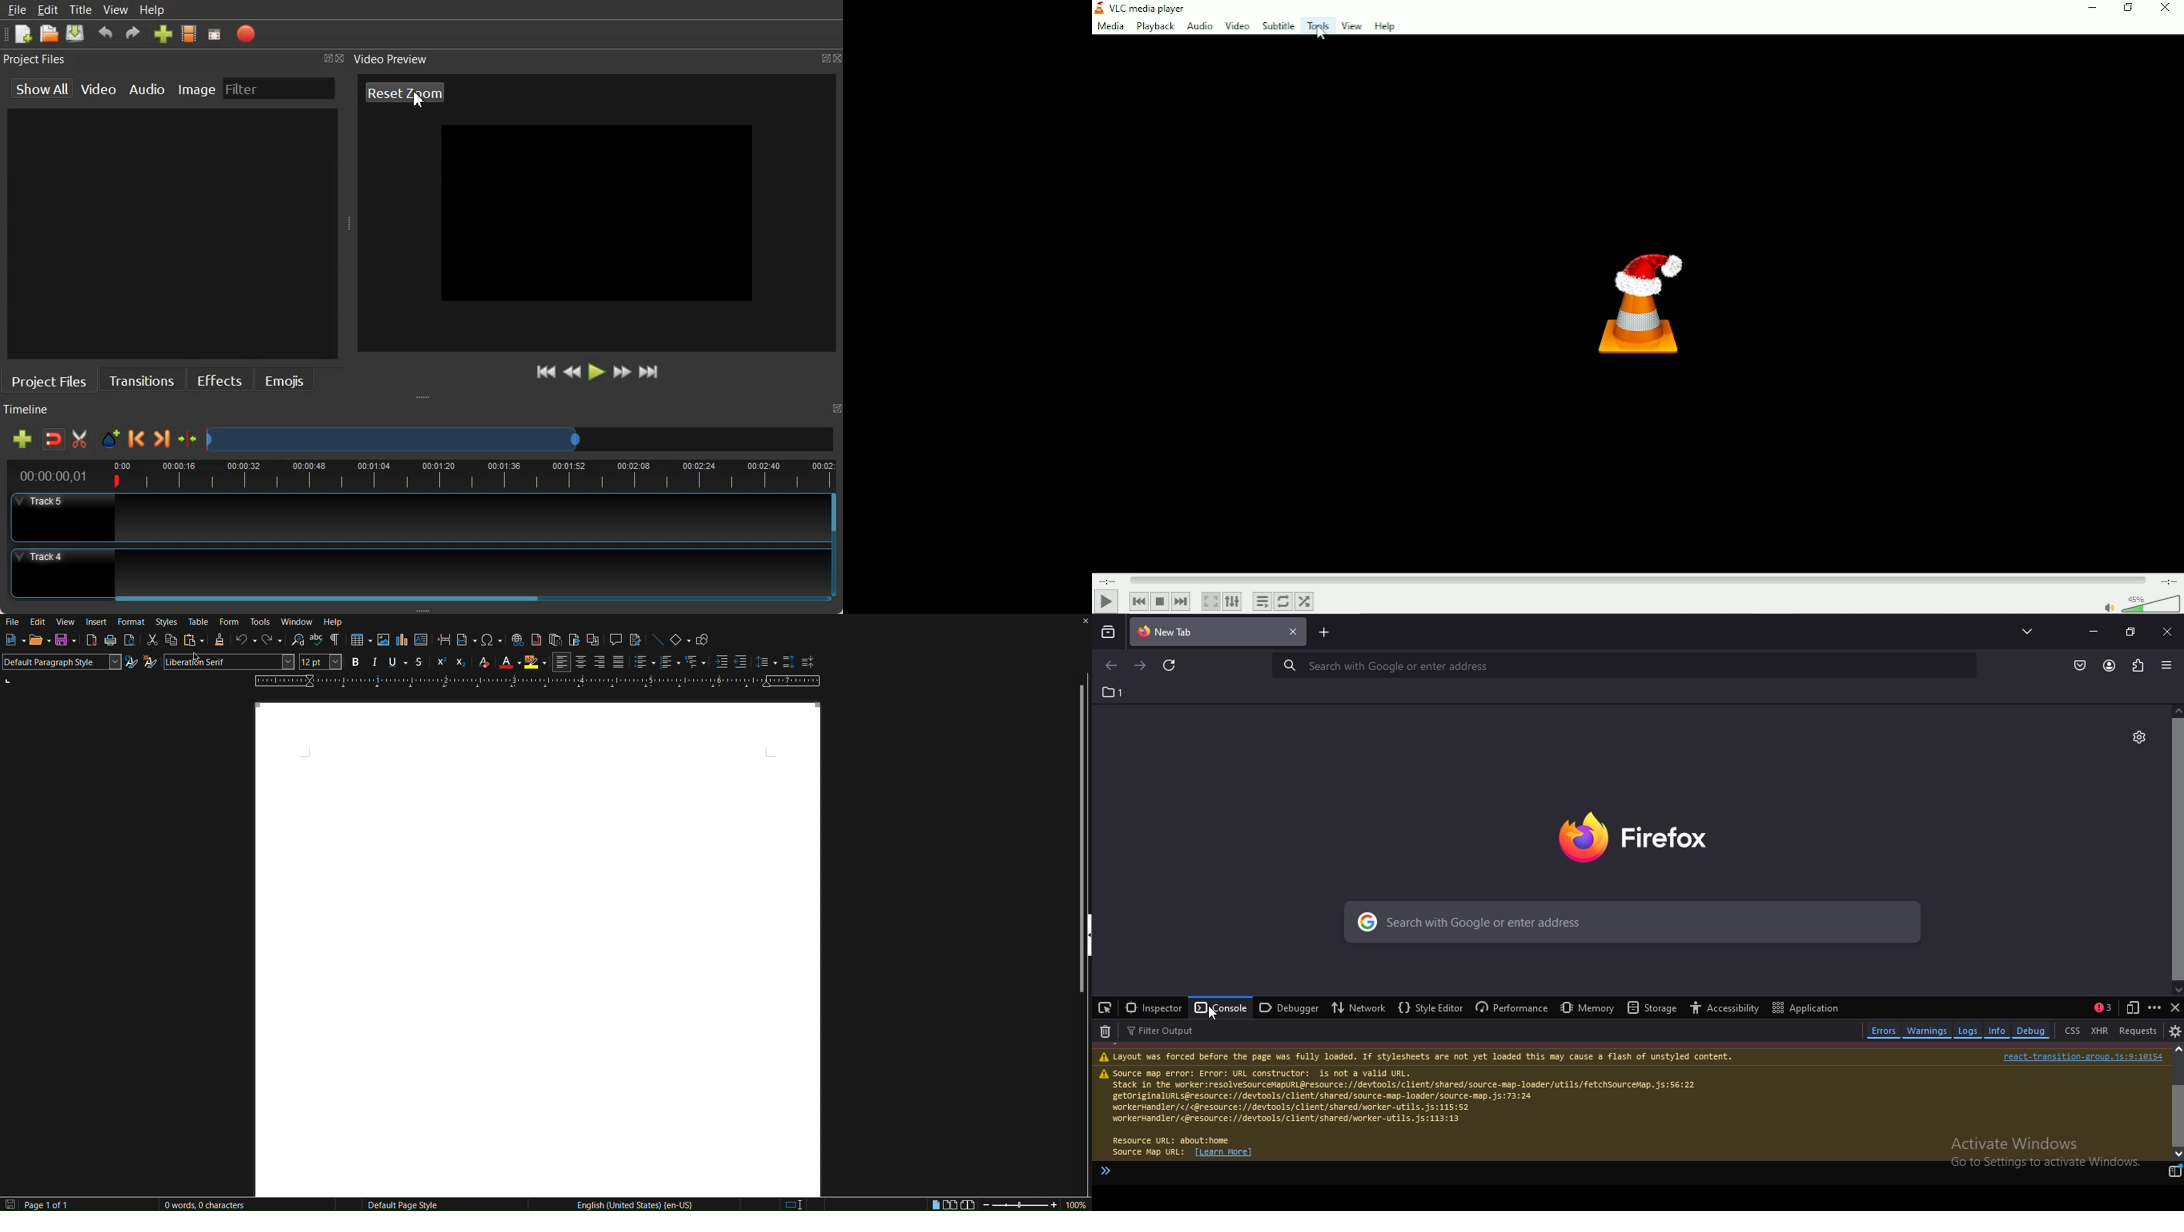 This screenshot has height=1232, width=2184. What do you see at coordinates (658, 642) in the screenshot?
I see `Insert Line` at bounding box center [658, 642].